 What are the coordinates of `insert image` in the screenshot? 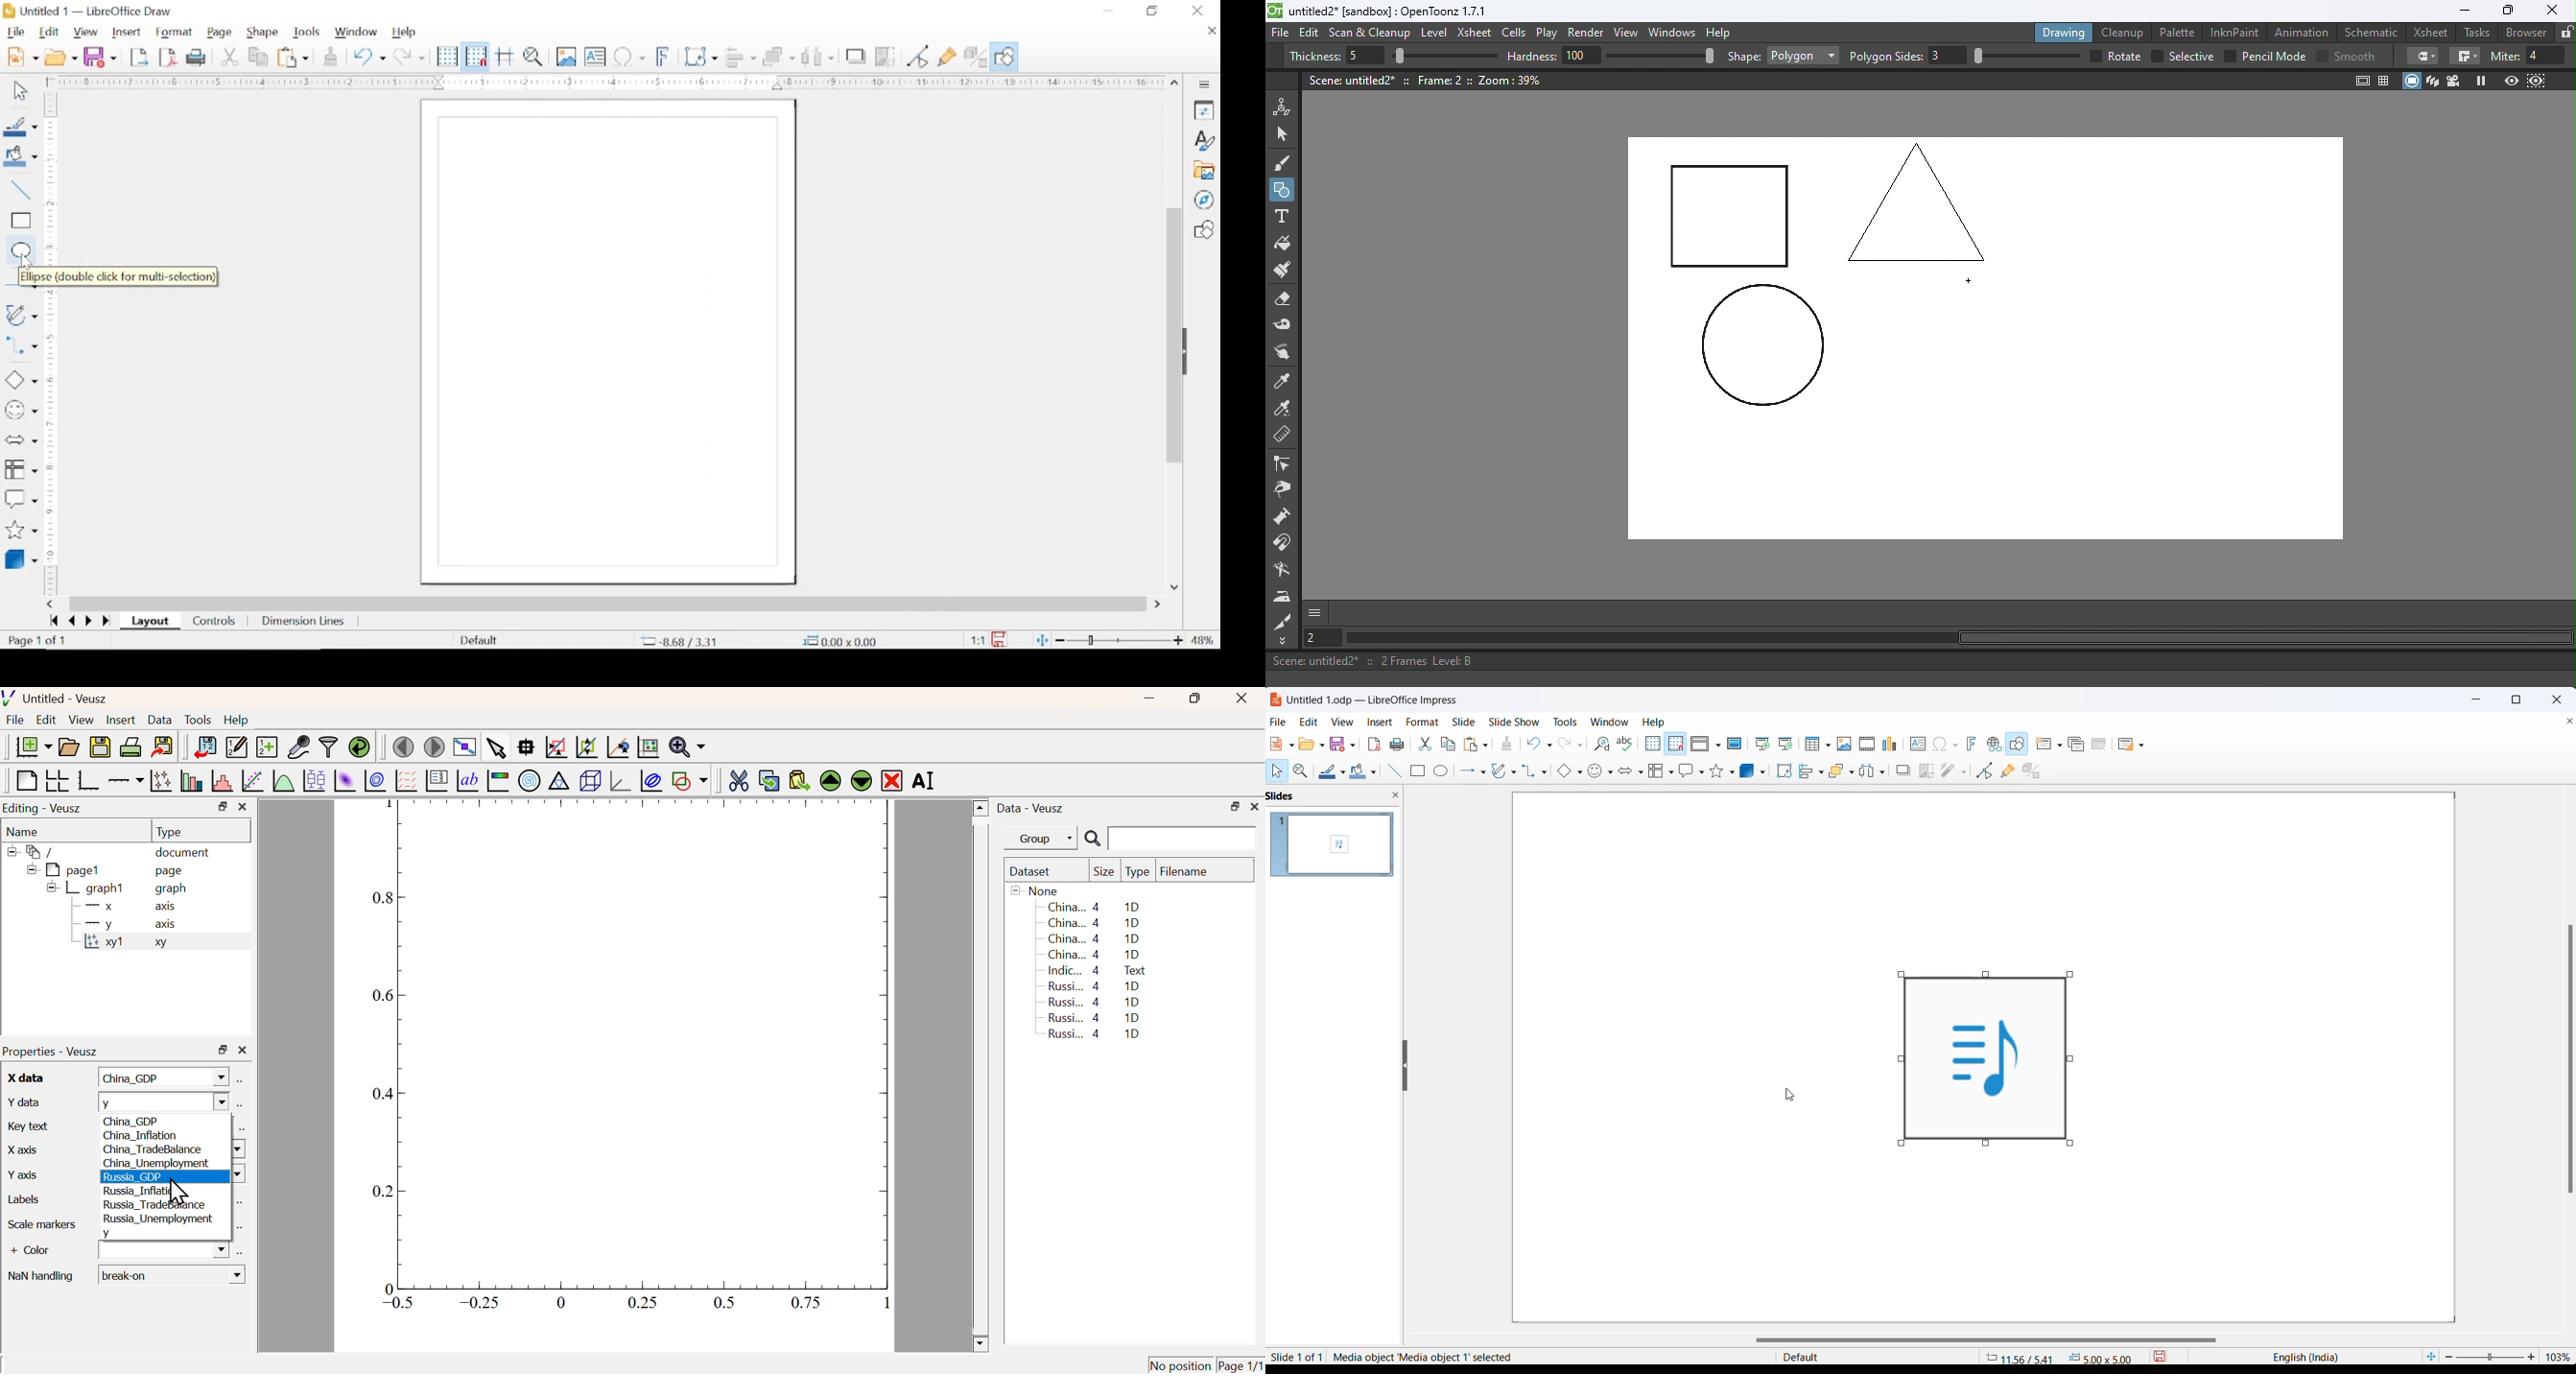 It's located at (1846, 744).